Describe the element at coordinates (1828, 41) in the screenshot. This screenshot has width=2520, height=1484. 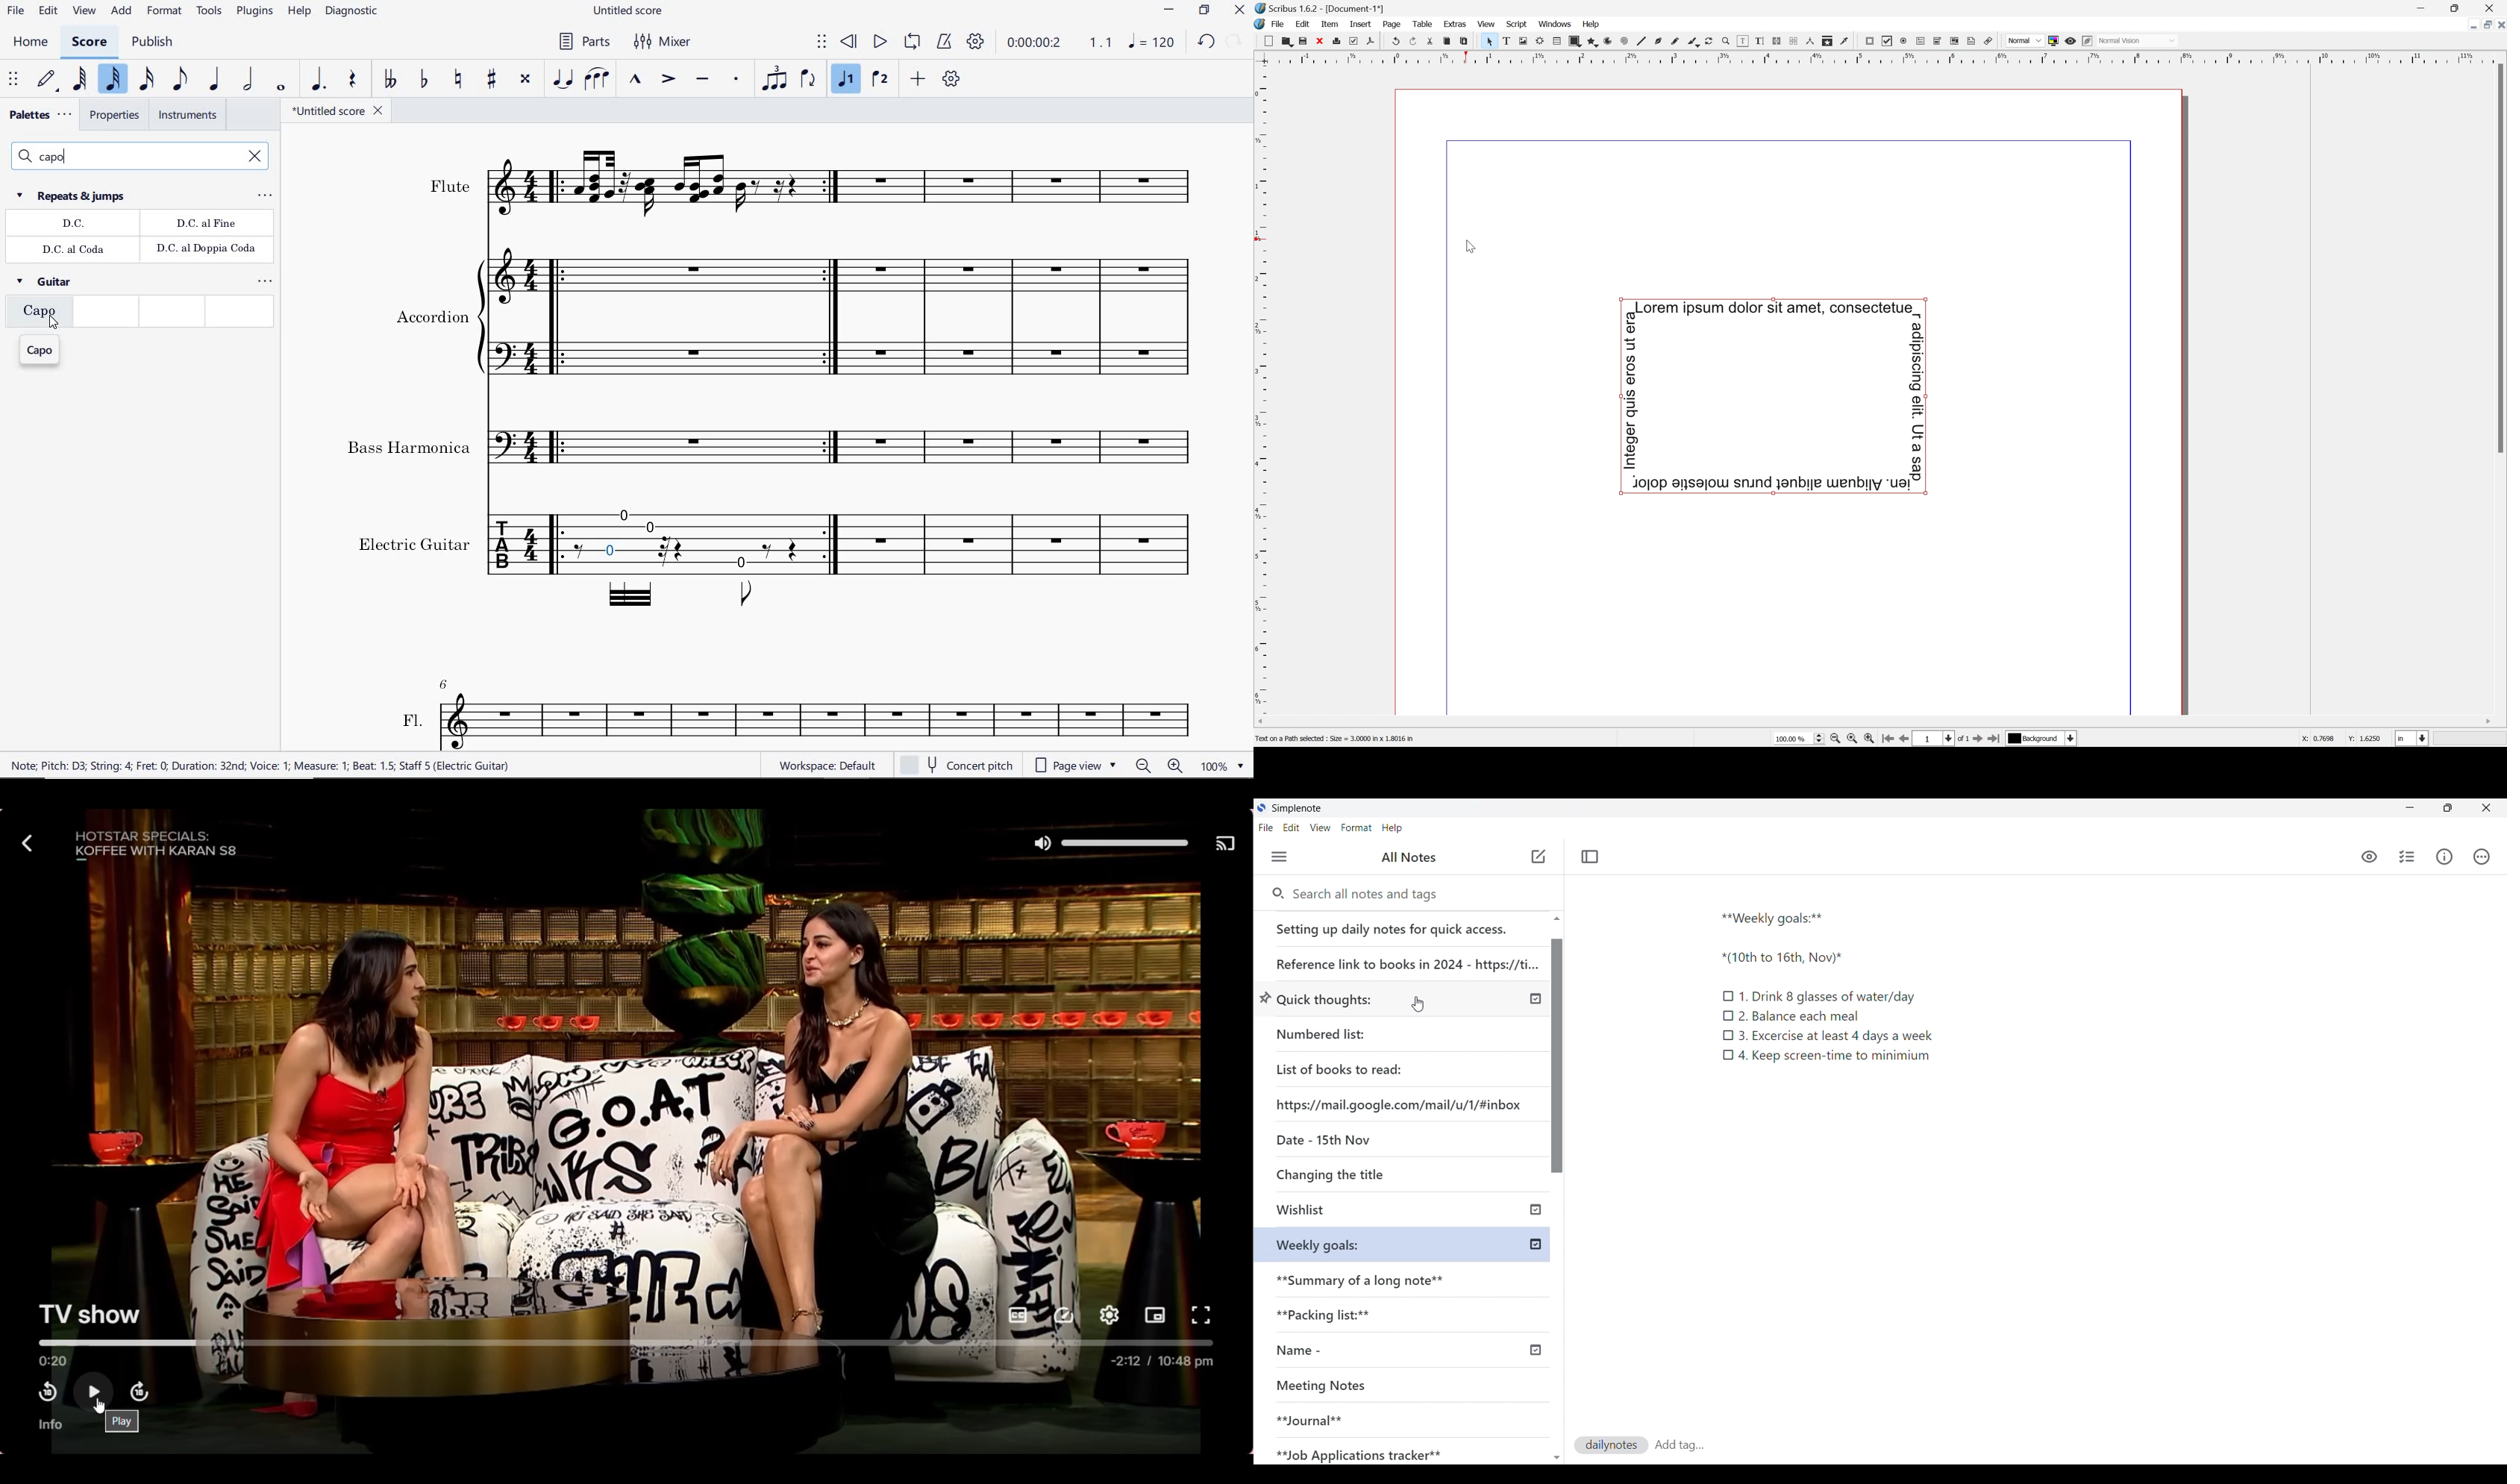
I see `Copy item properties` at that location.